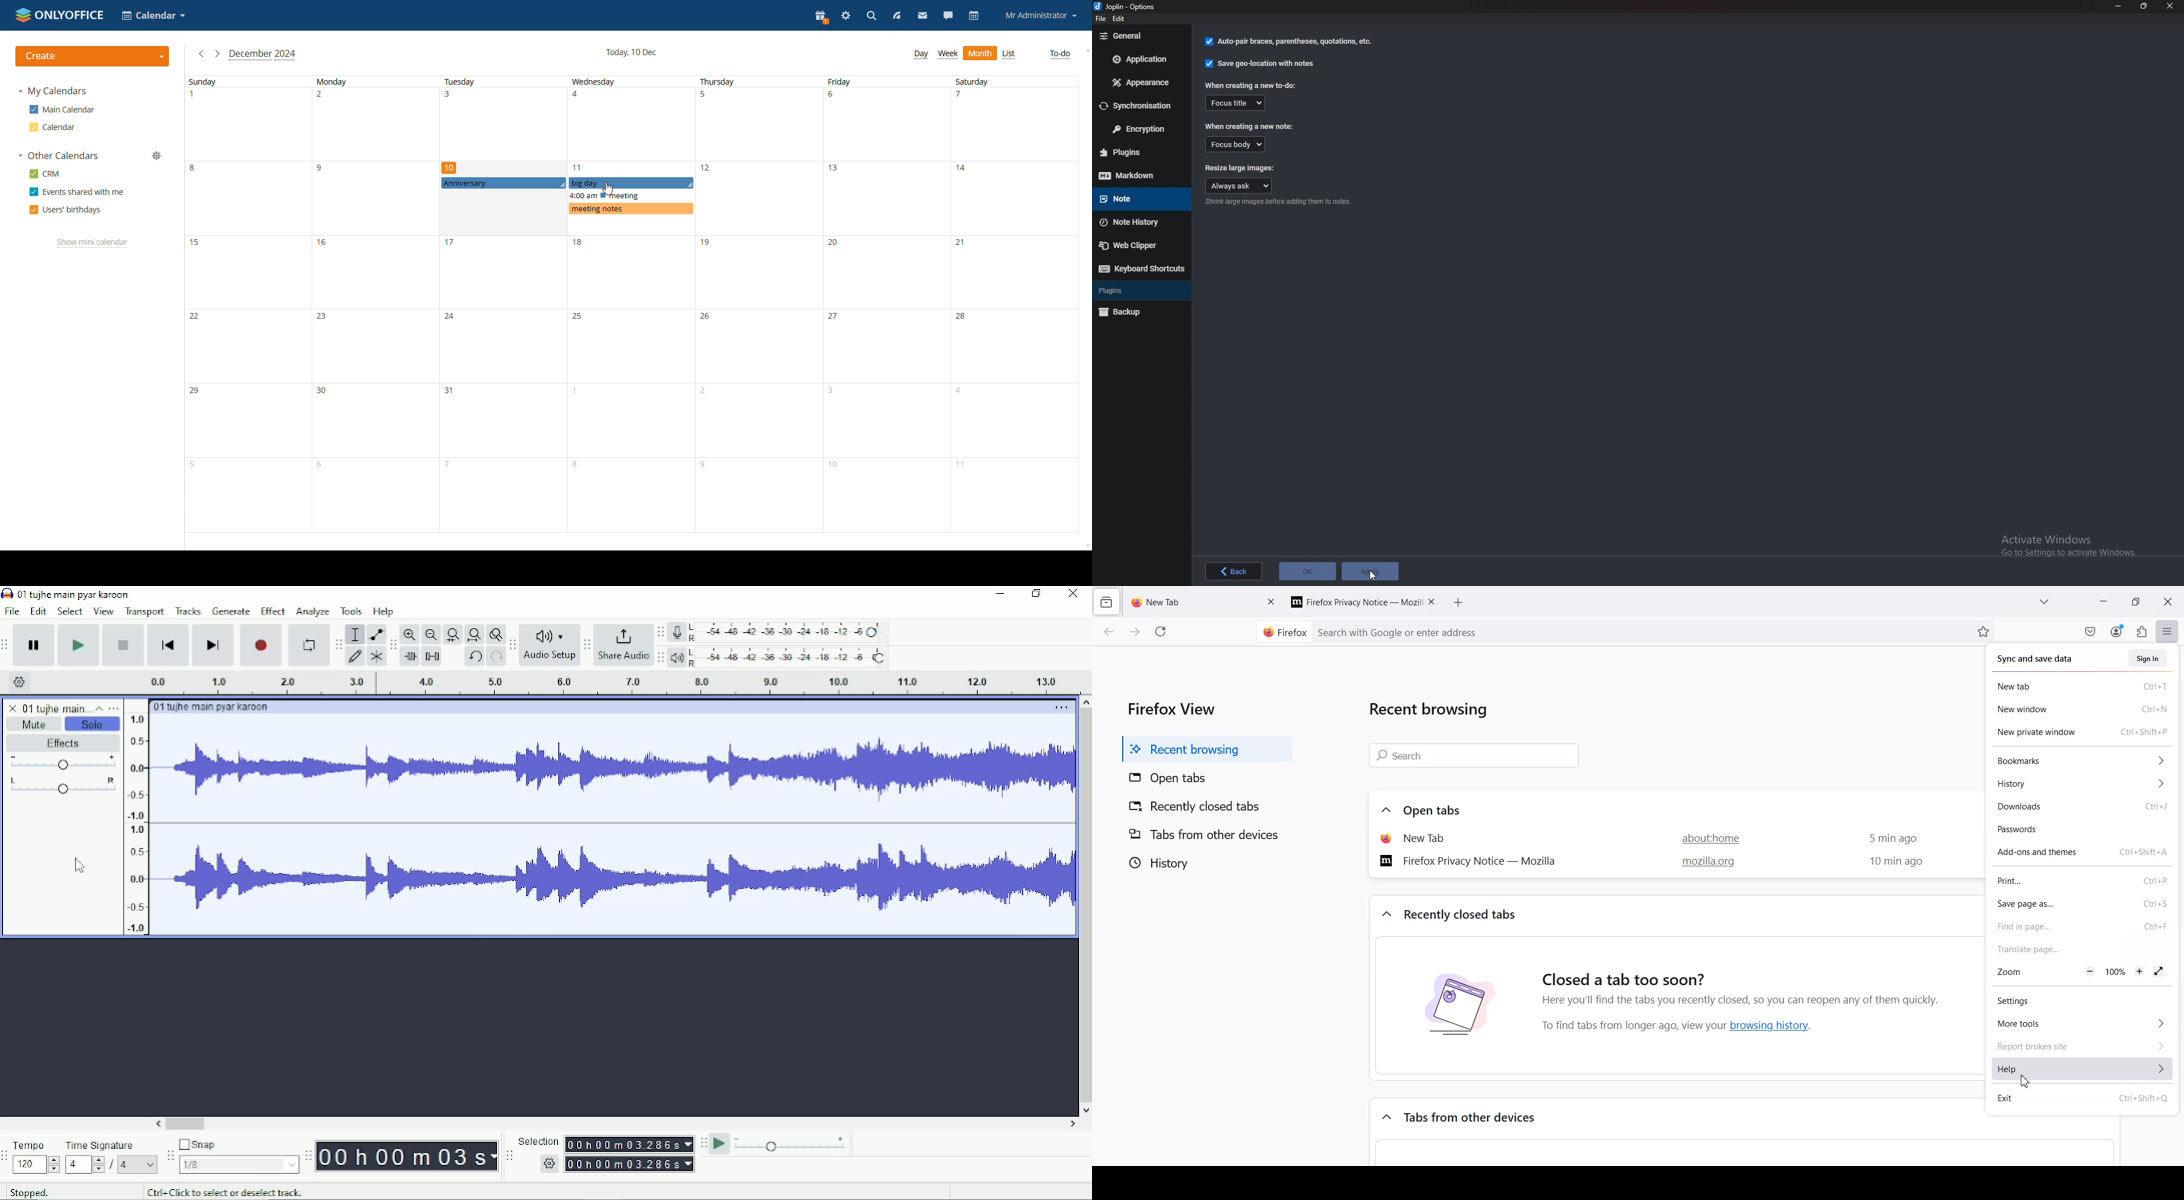 The height and width of the screenshot is (1204, 2184). Describe the element at coordinates (1236, 103) in the screenshot. I see `Focus title` at that location.